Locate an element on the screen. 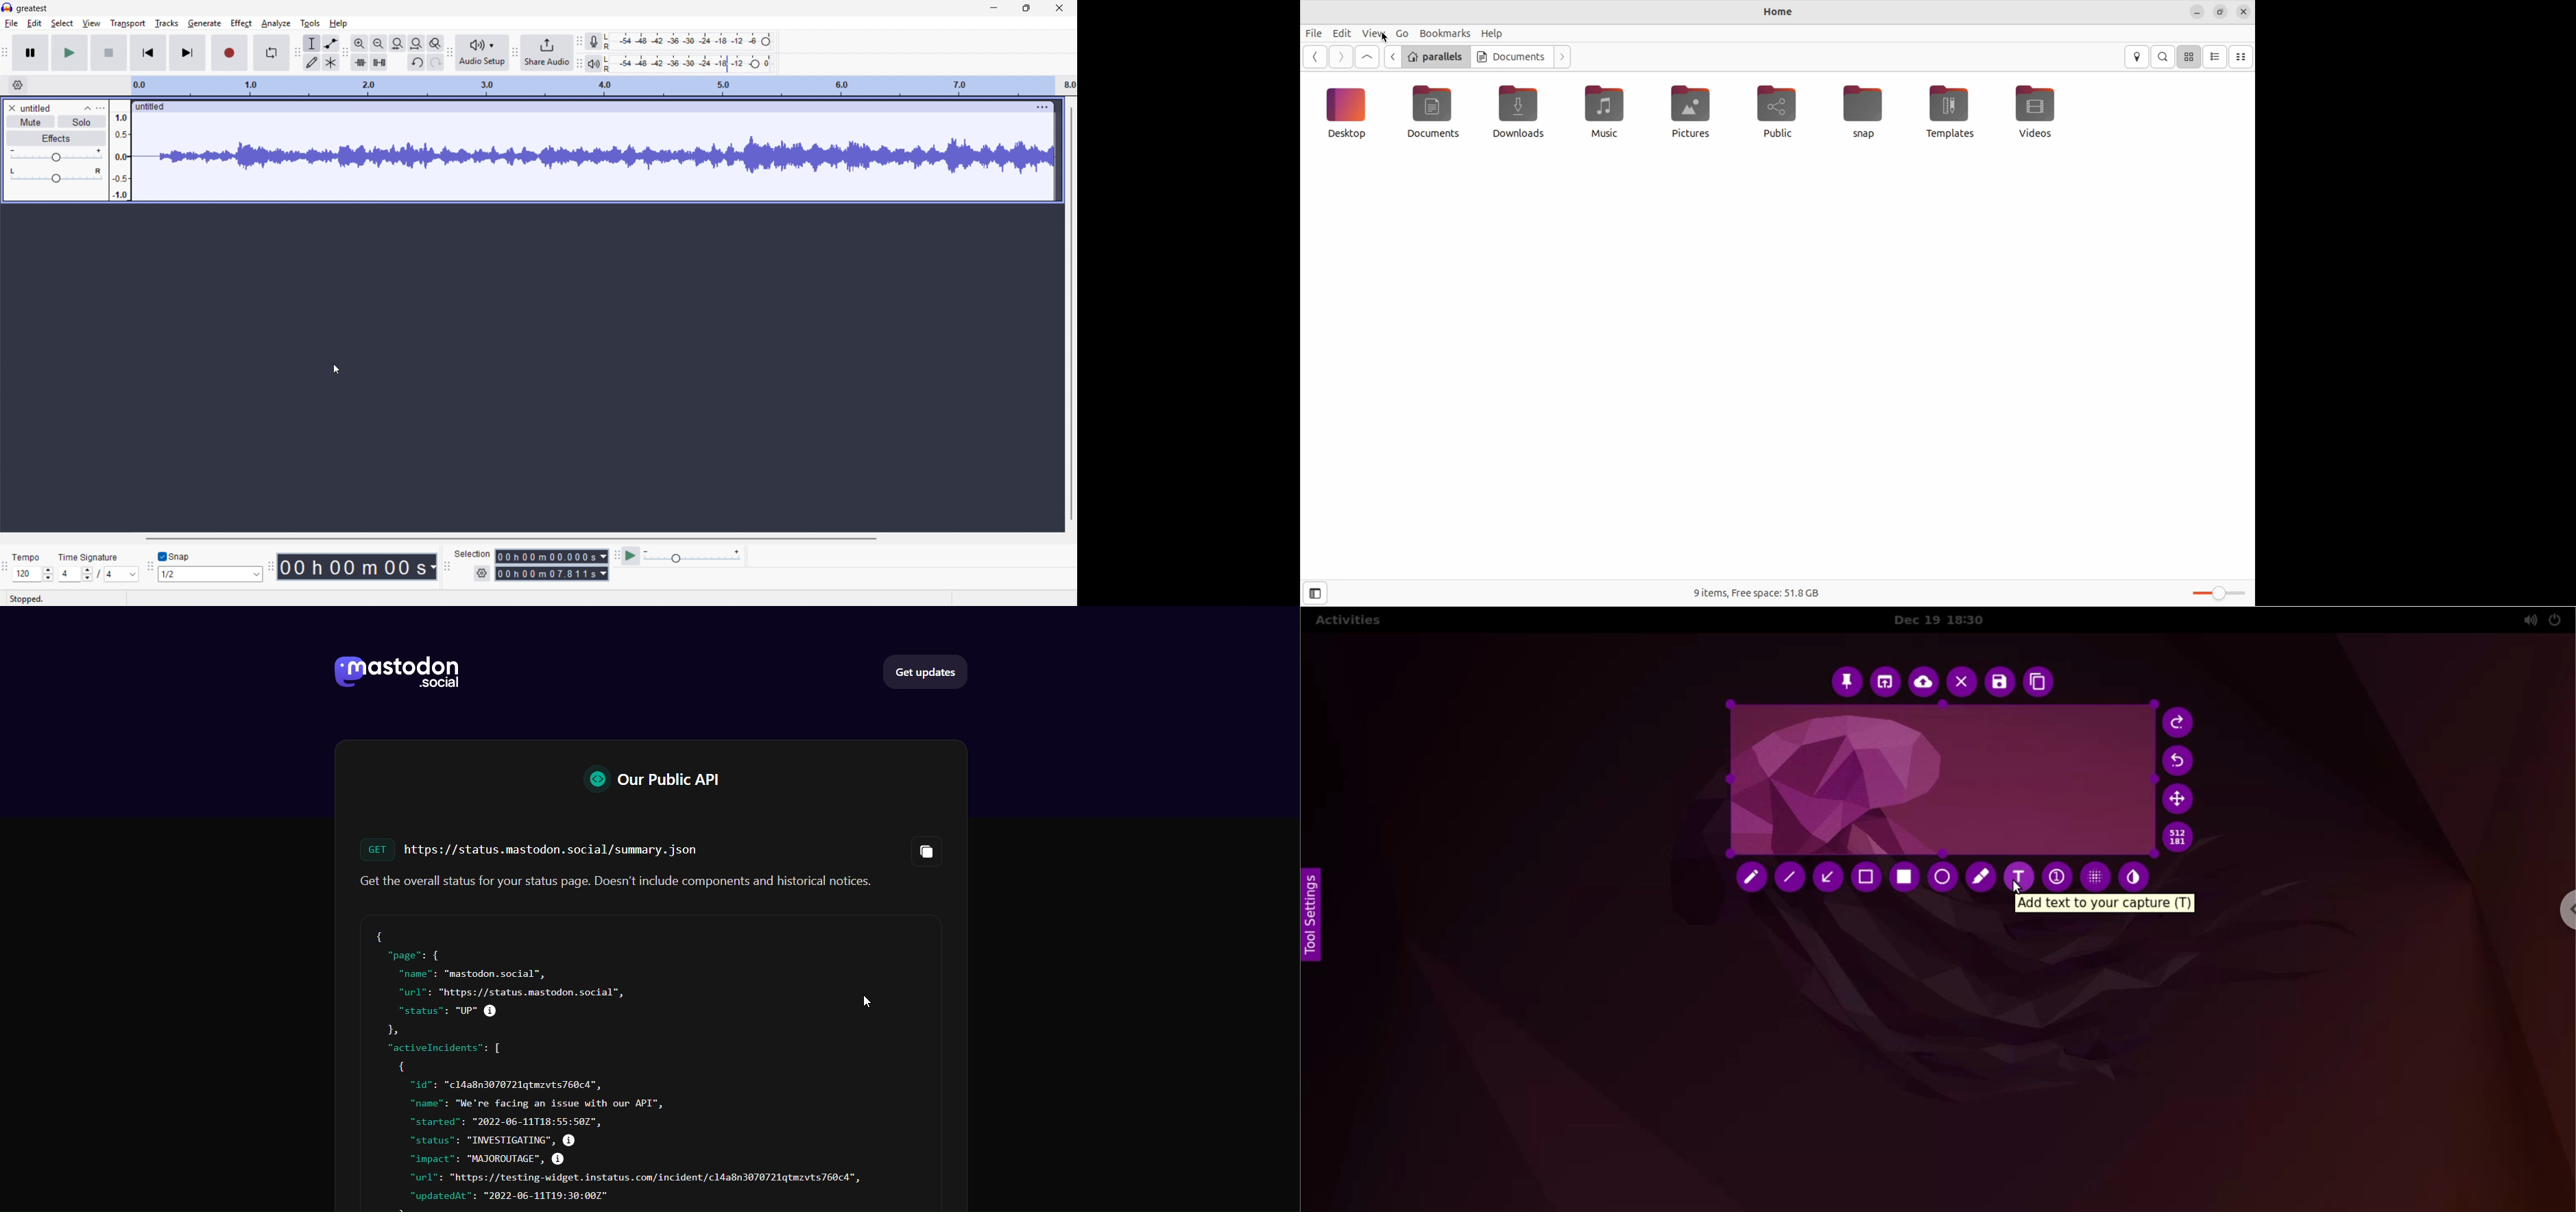 This screenshot has height=1232, width=2576. edit is located at coordinates (35, 24).